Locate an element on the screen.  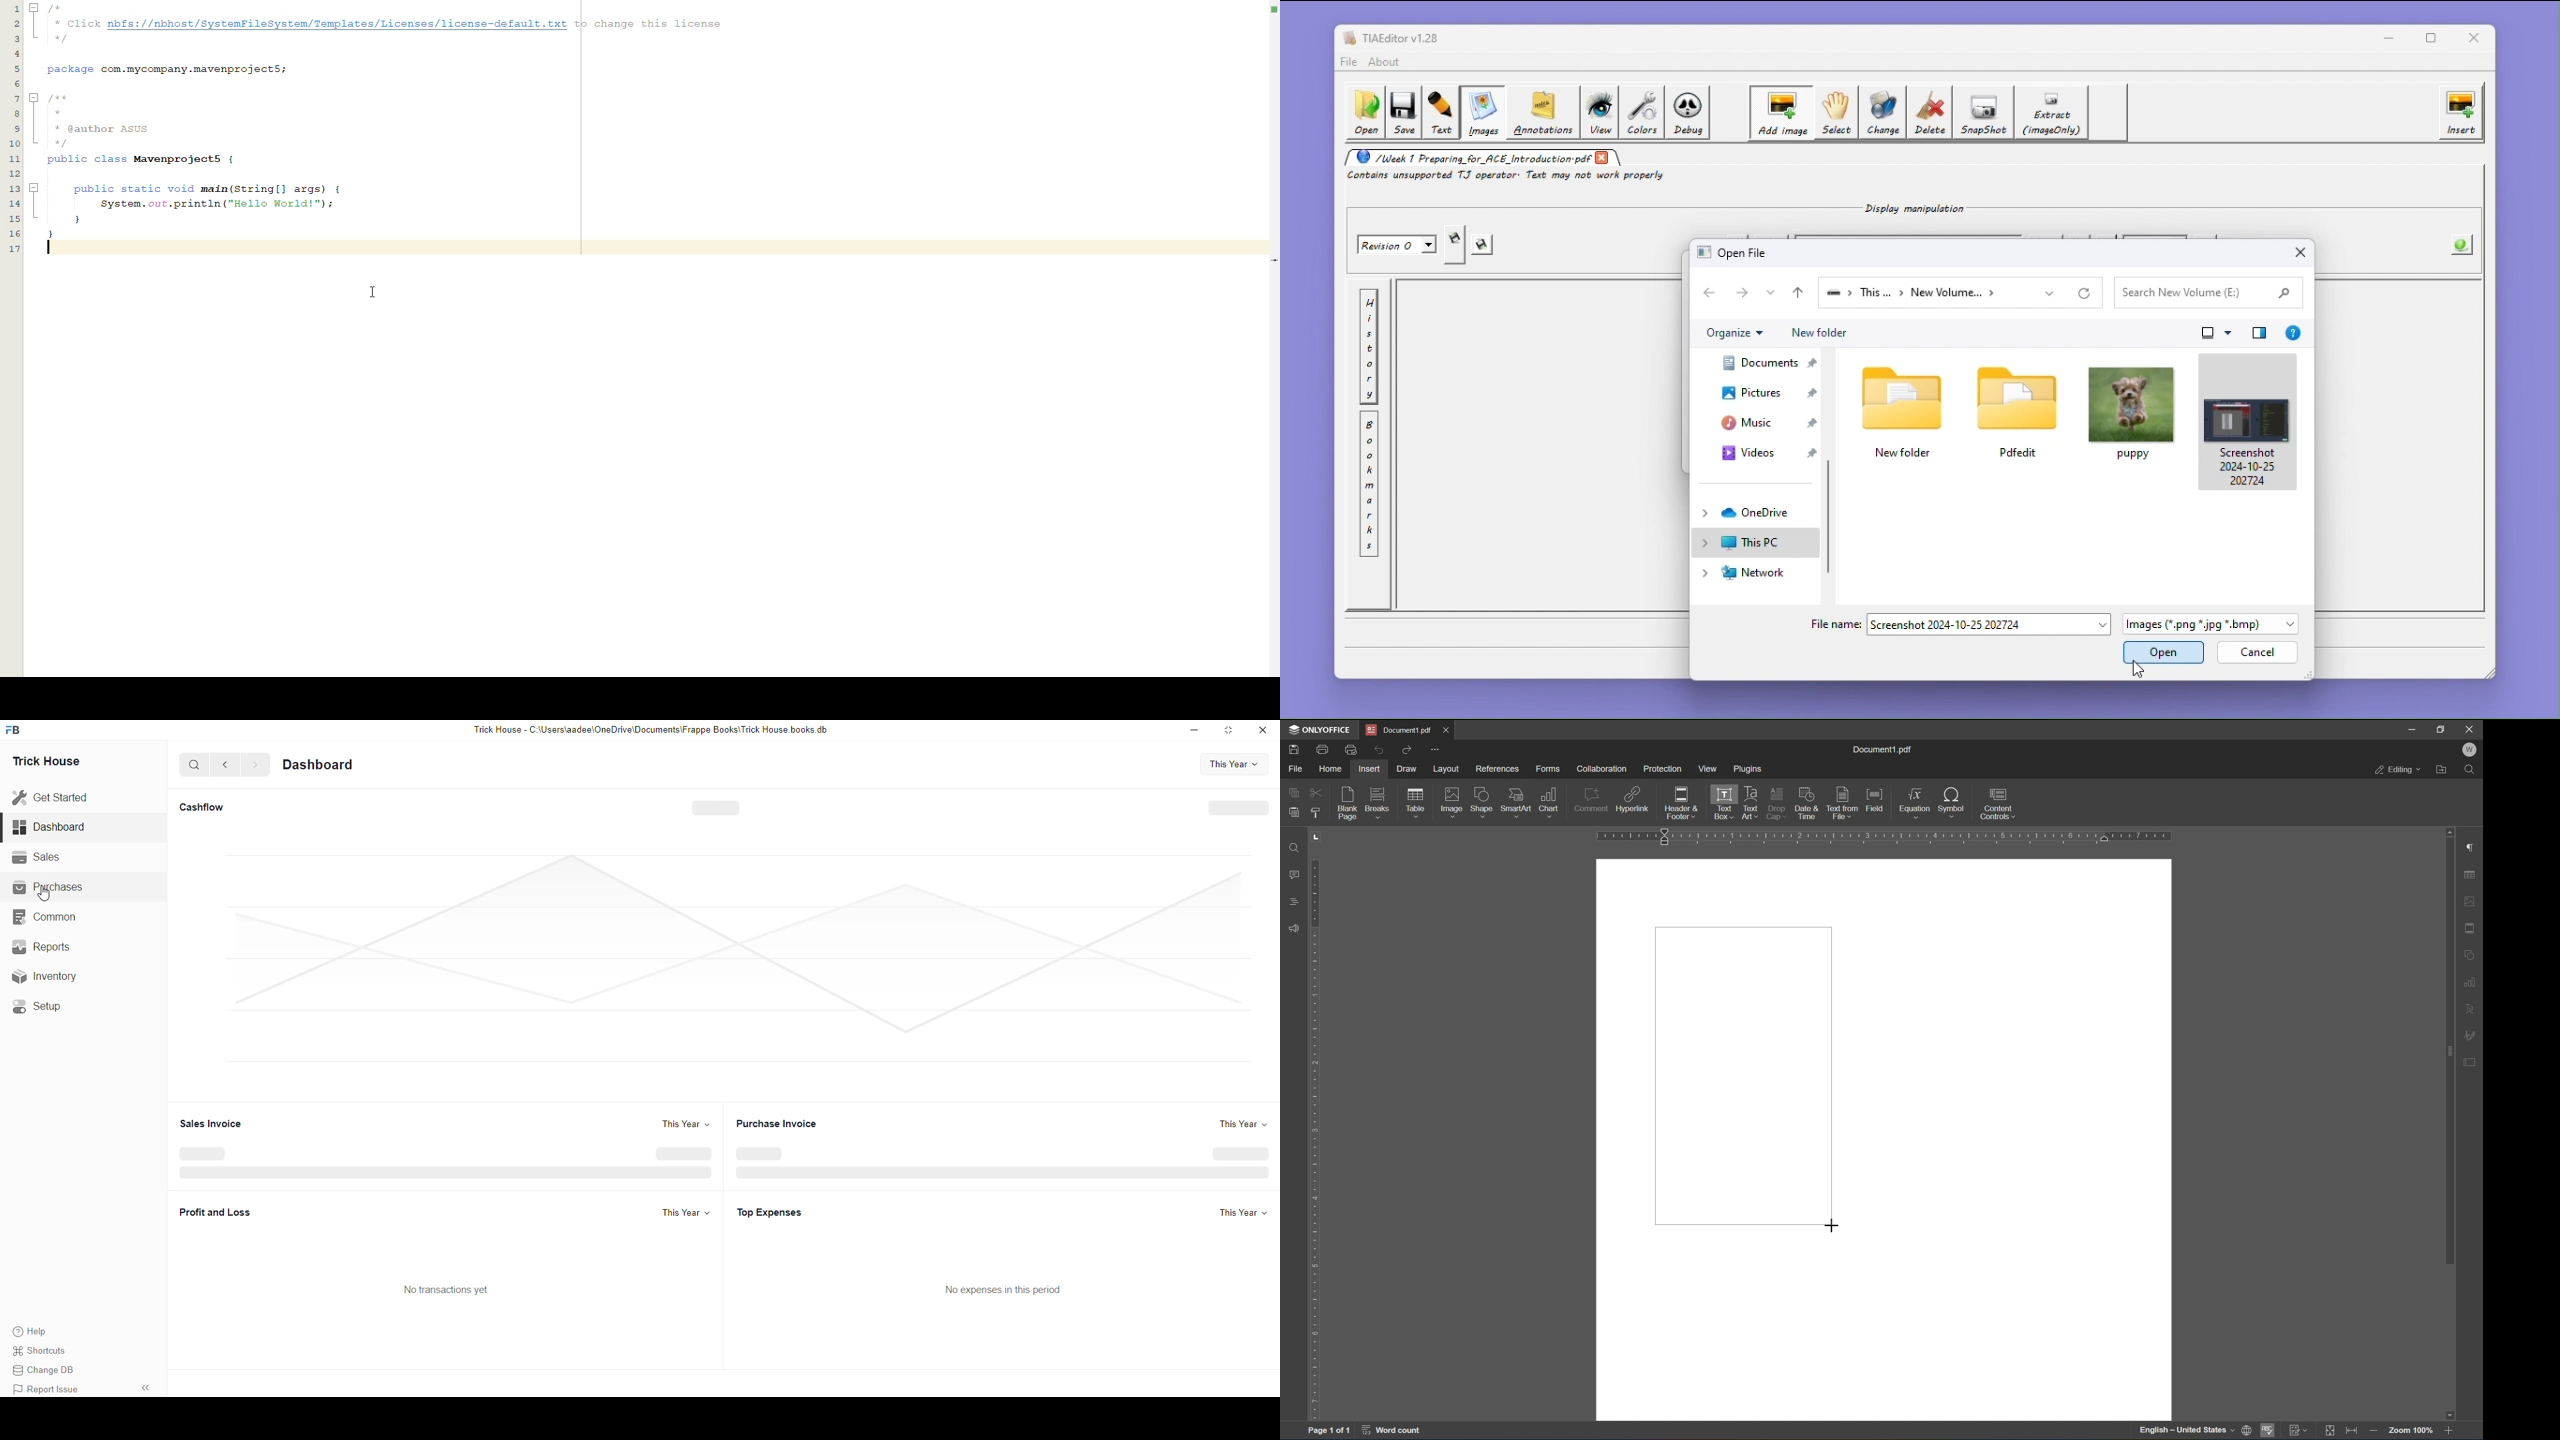
Minimize is located at coordinates (2412, 729).